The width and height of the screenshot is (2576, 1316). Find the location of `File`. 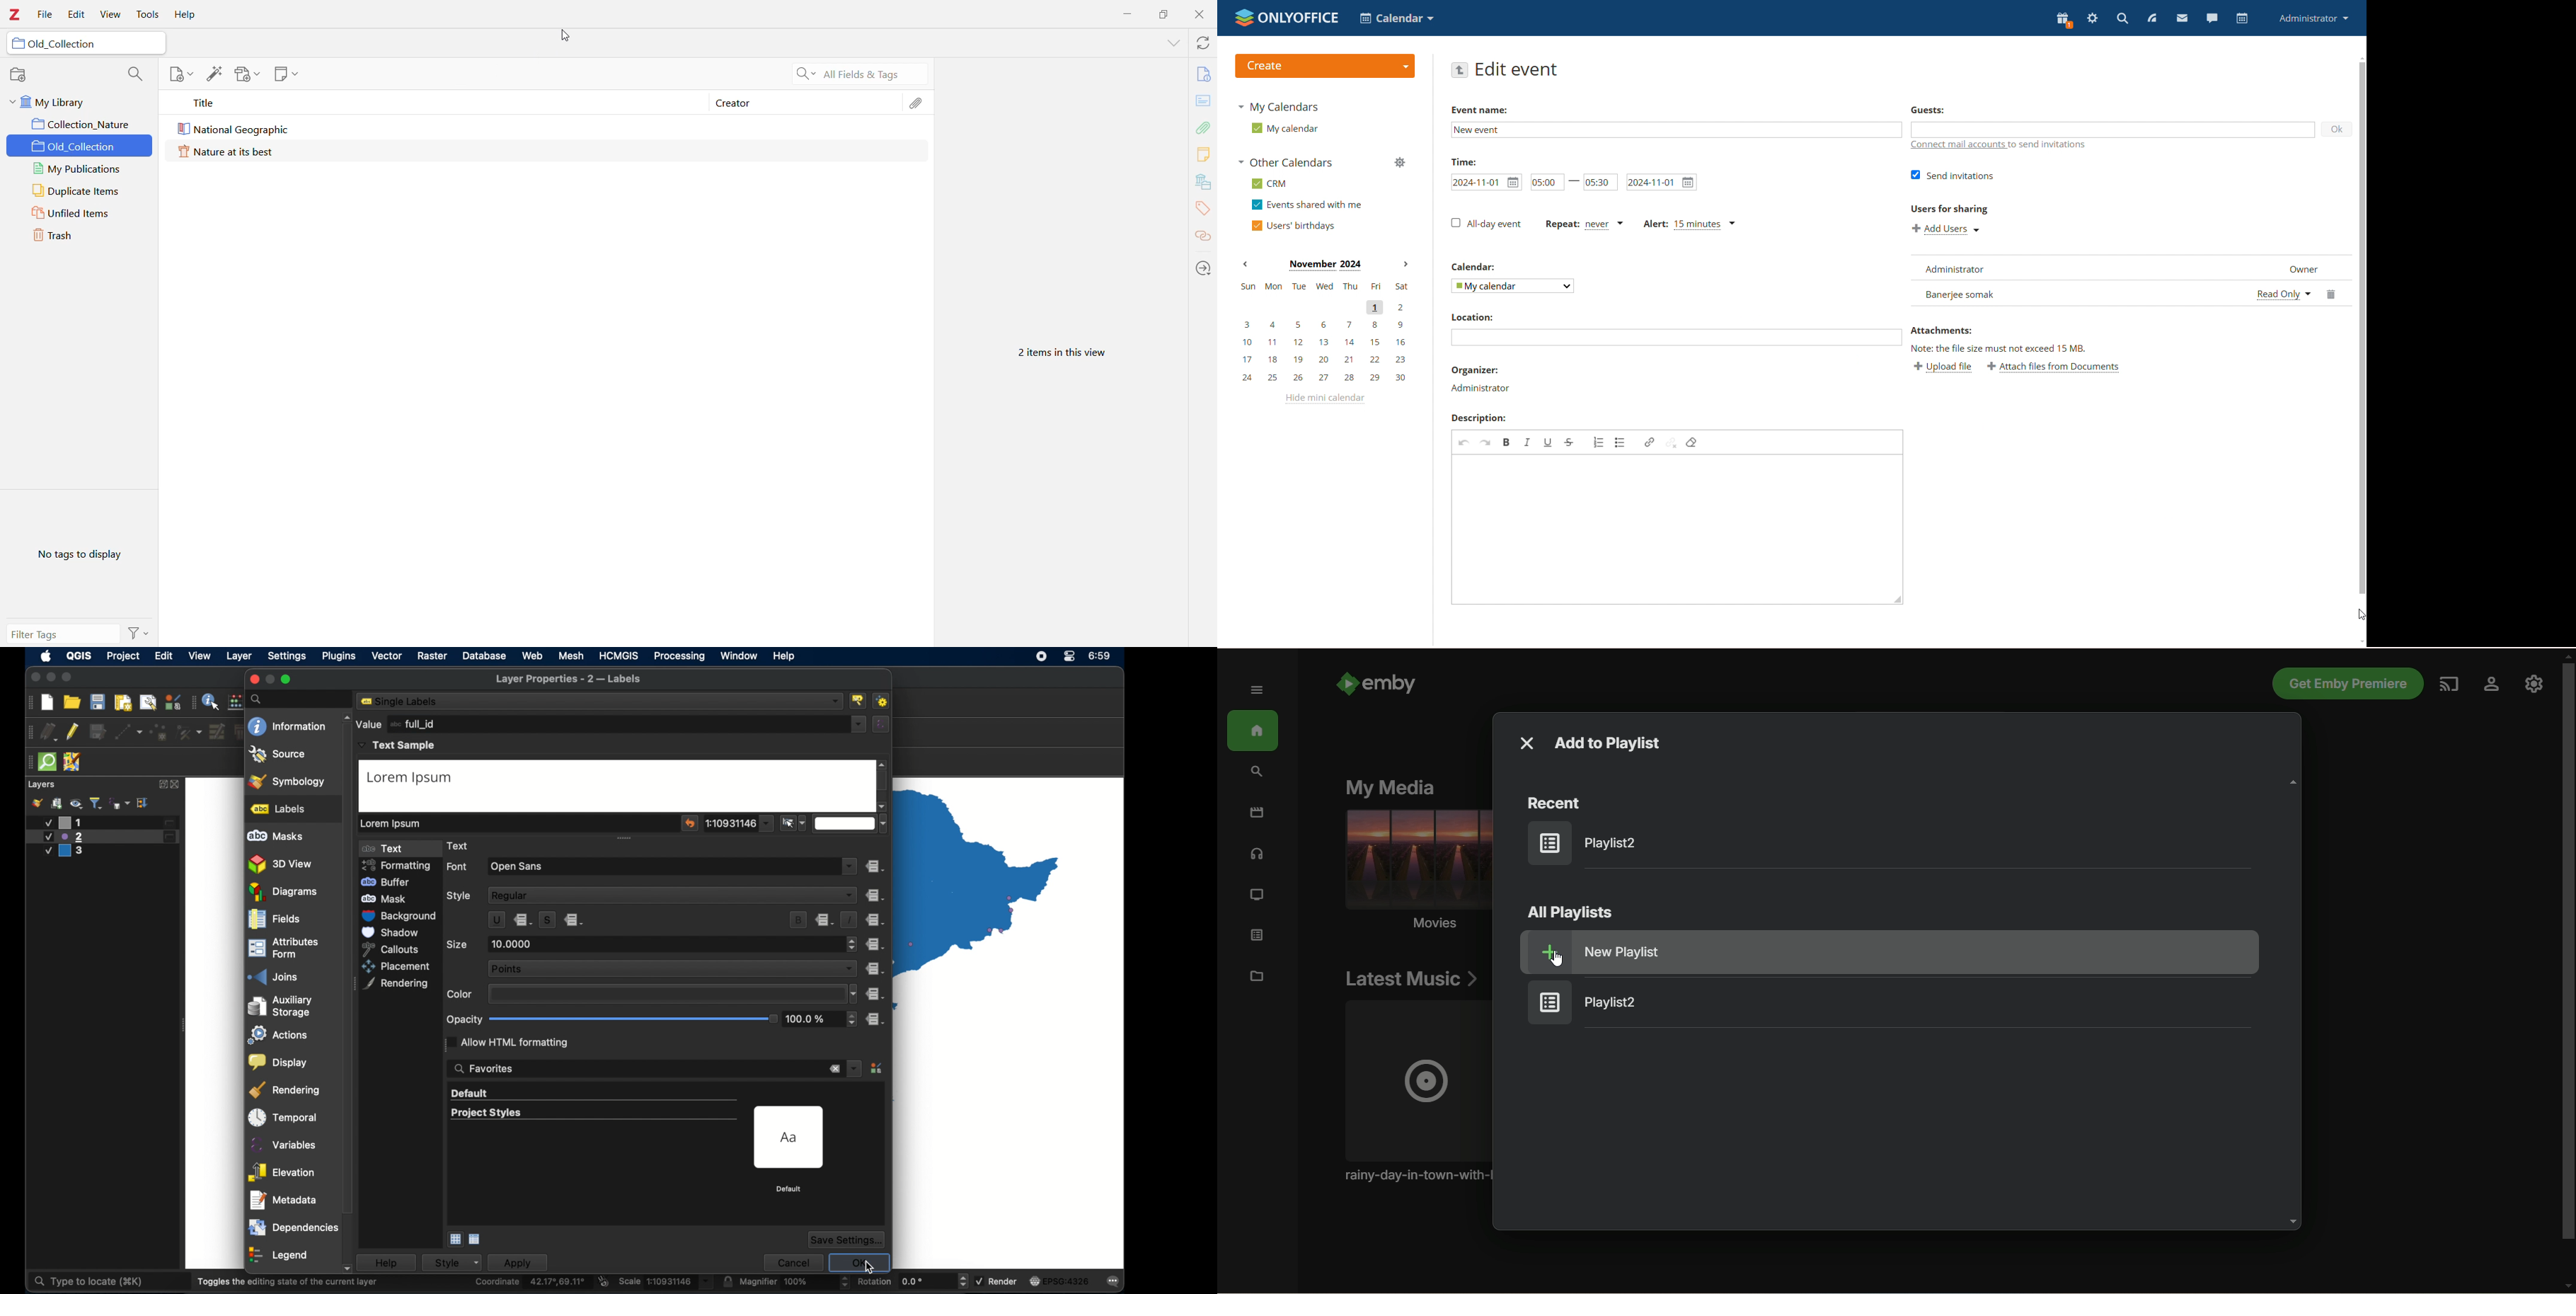

File is located at coordinates (45, 16).